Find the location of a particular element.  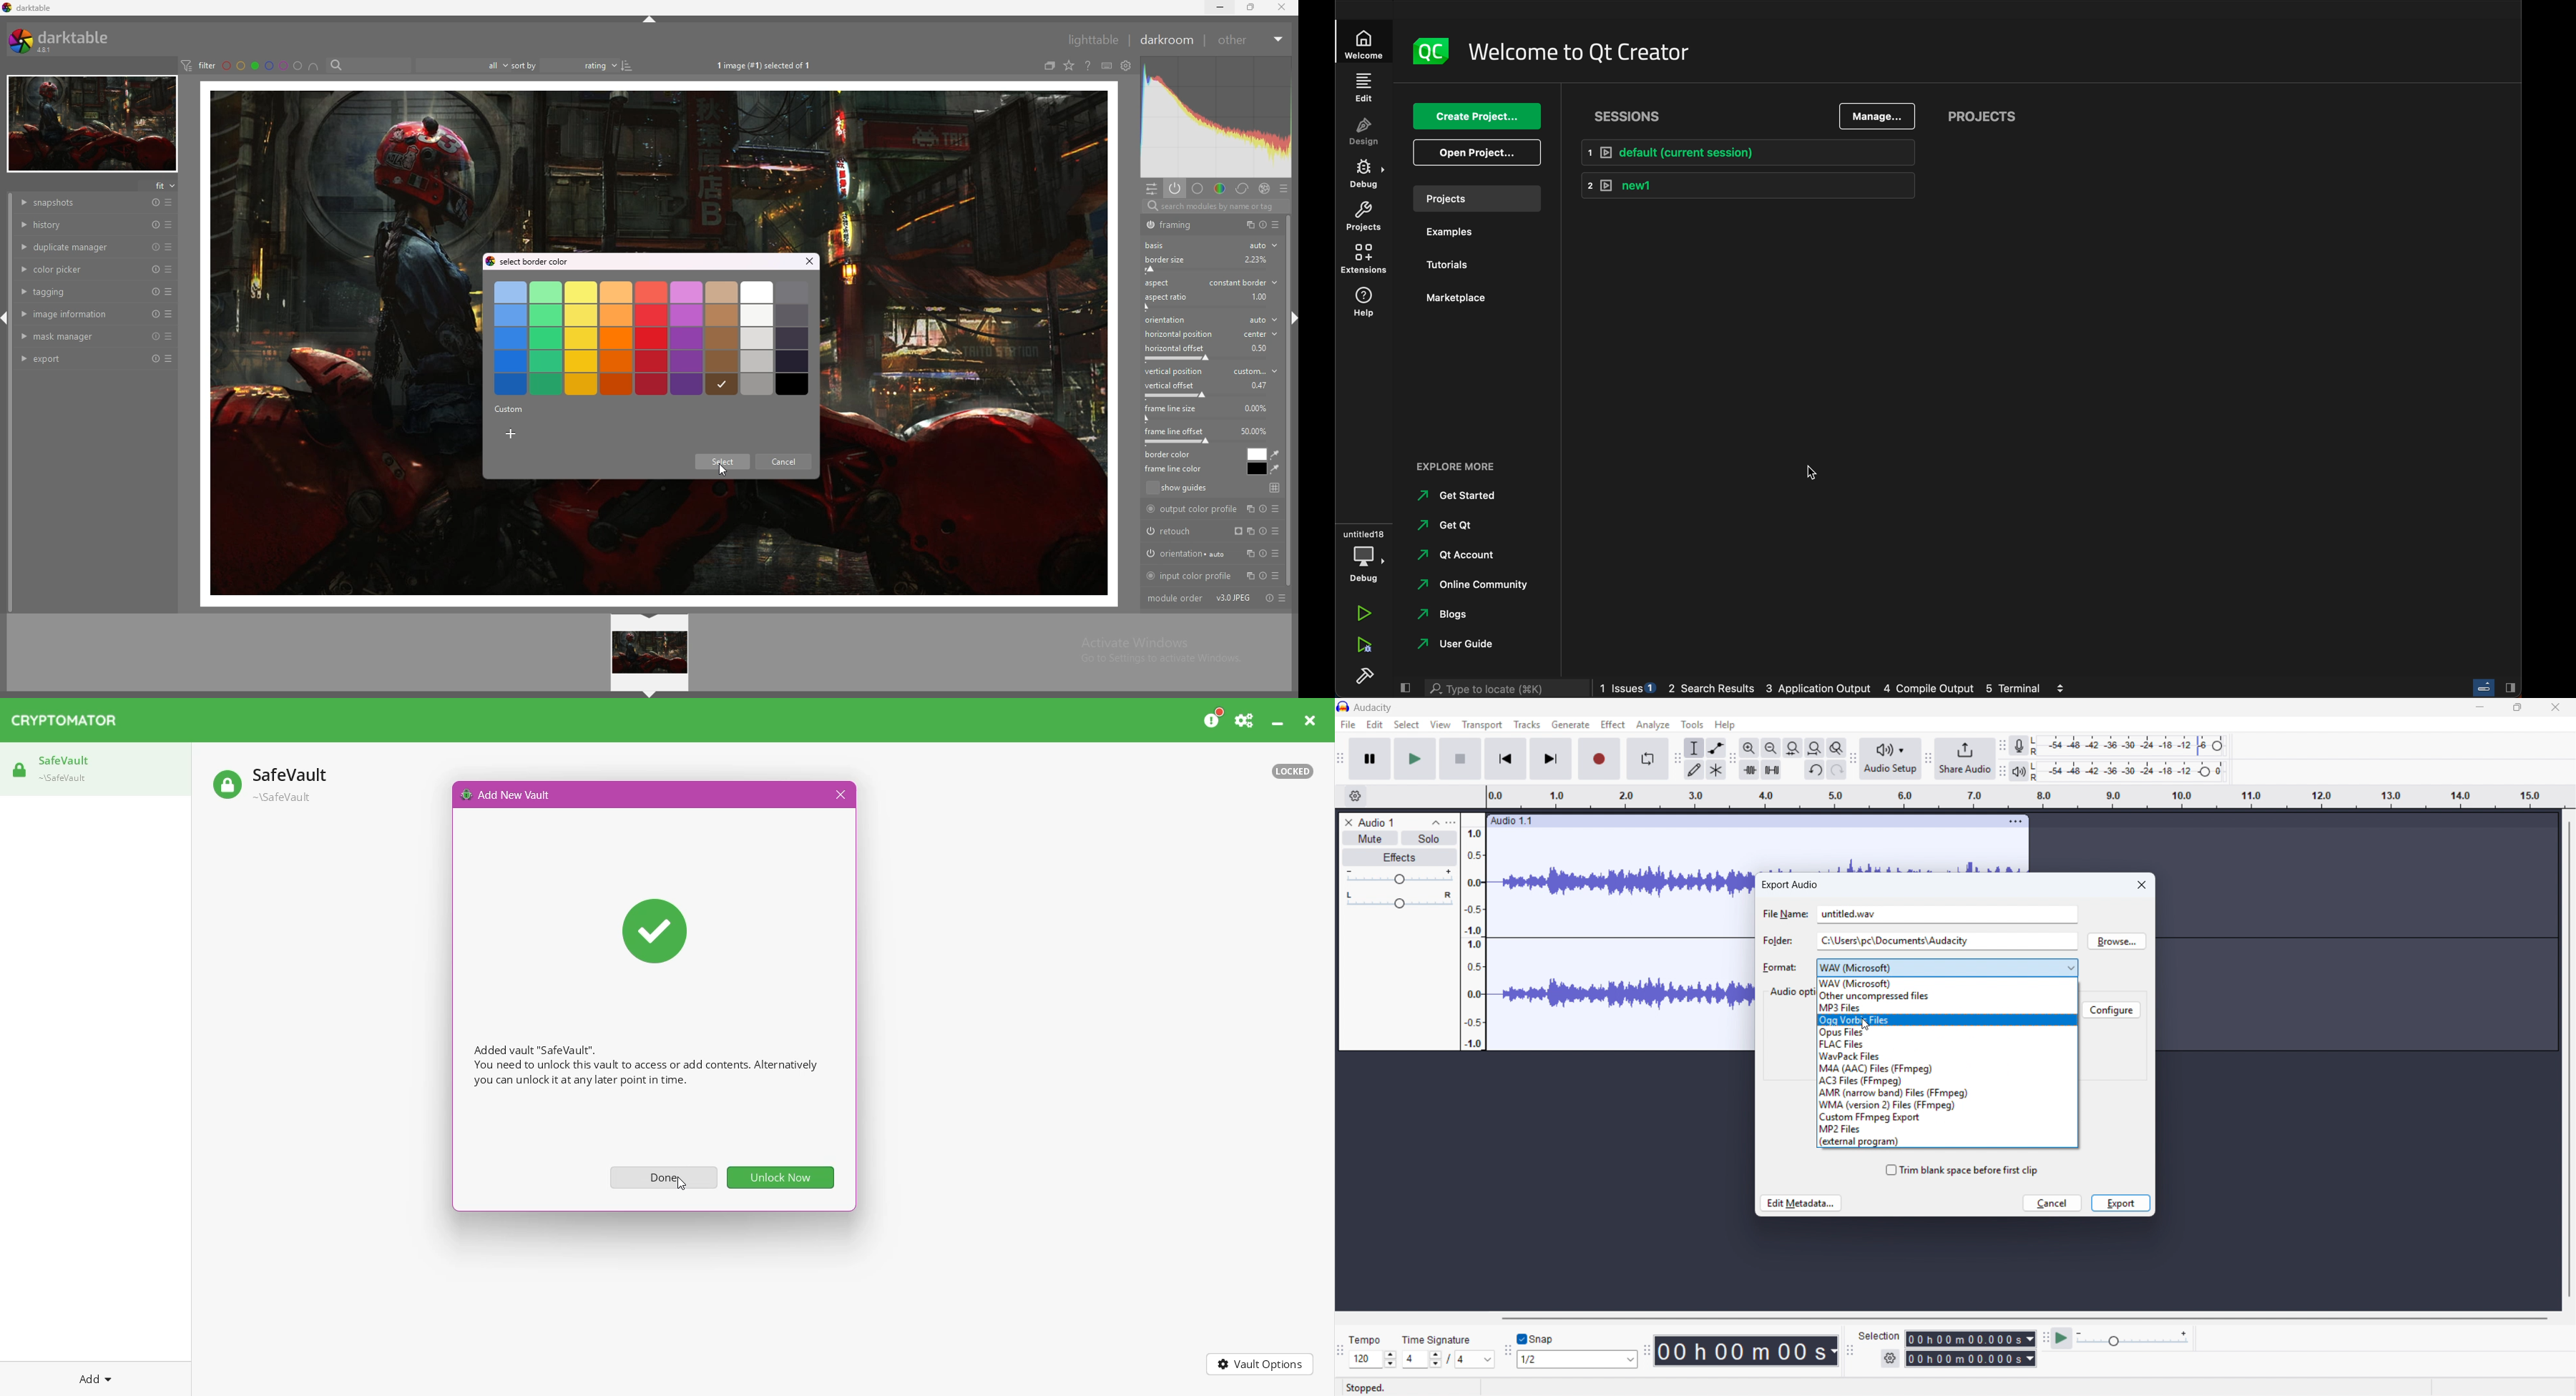

Audacity time toolbar  is located at coordinates (1647, 1350).